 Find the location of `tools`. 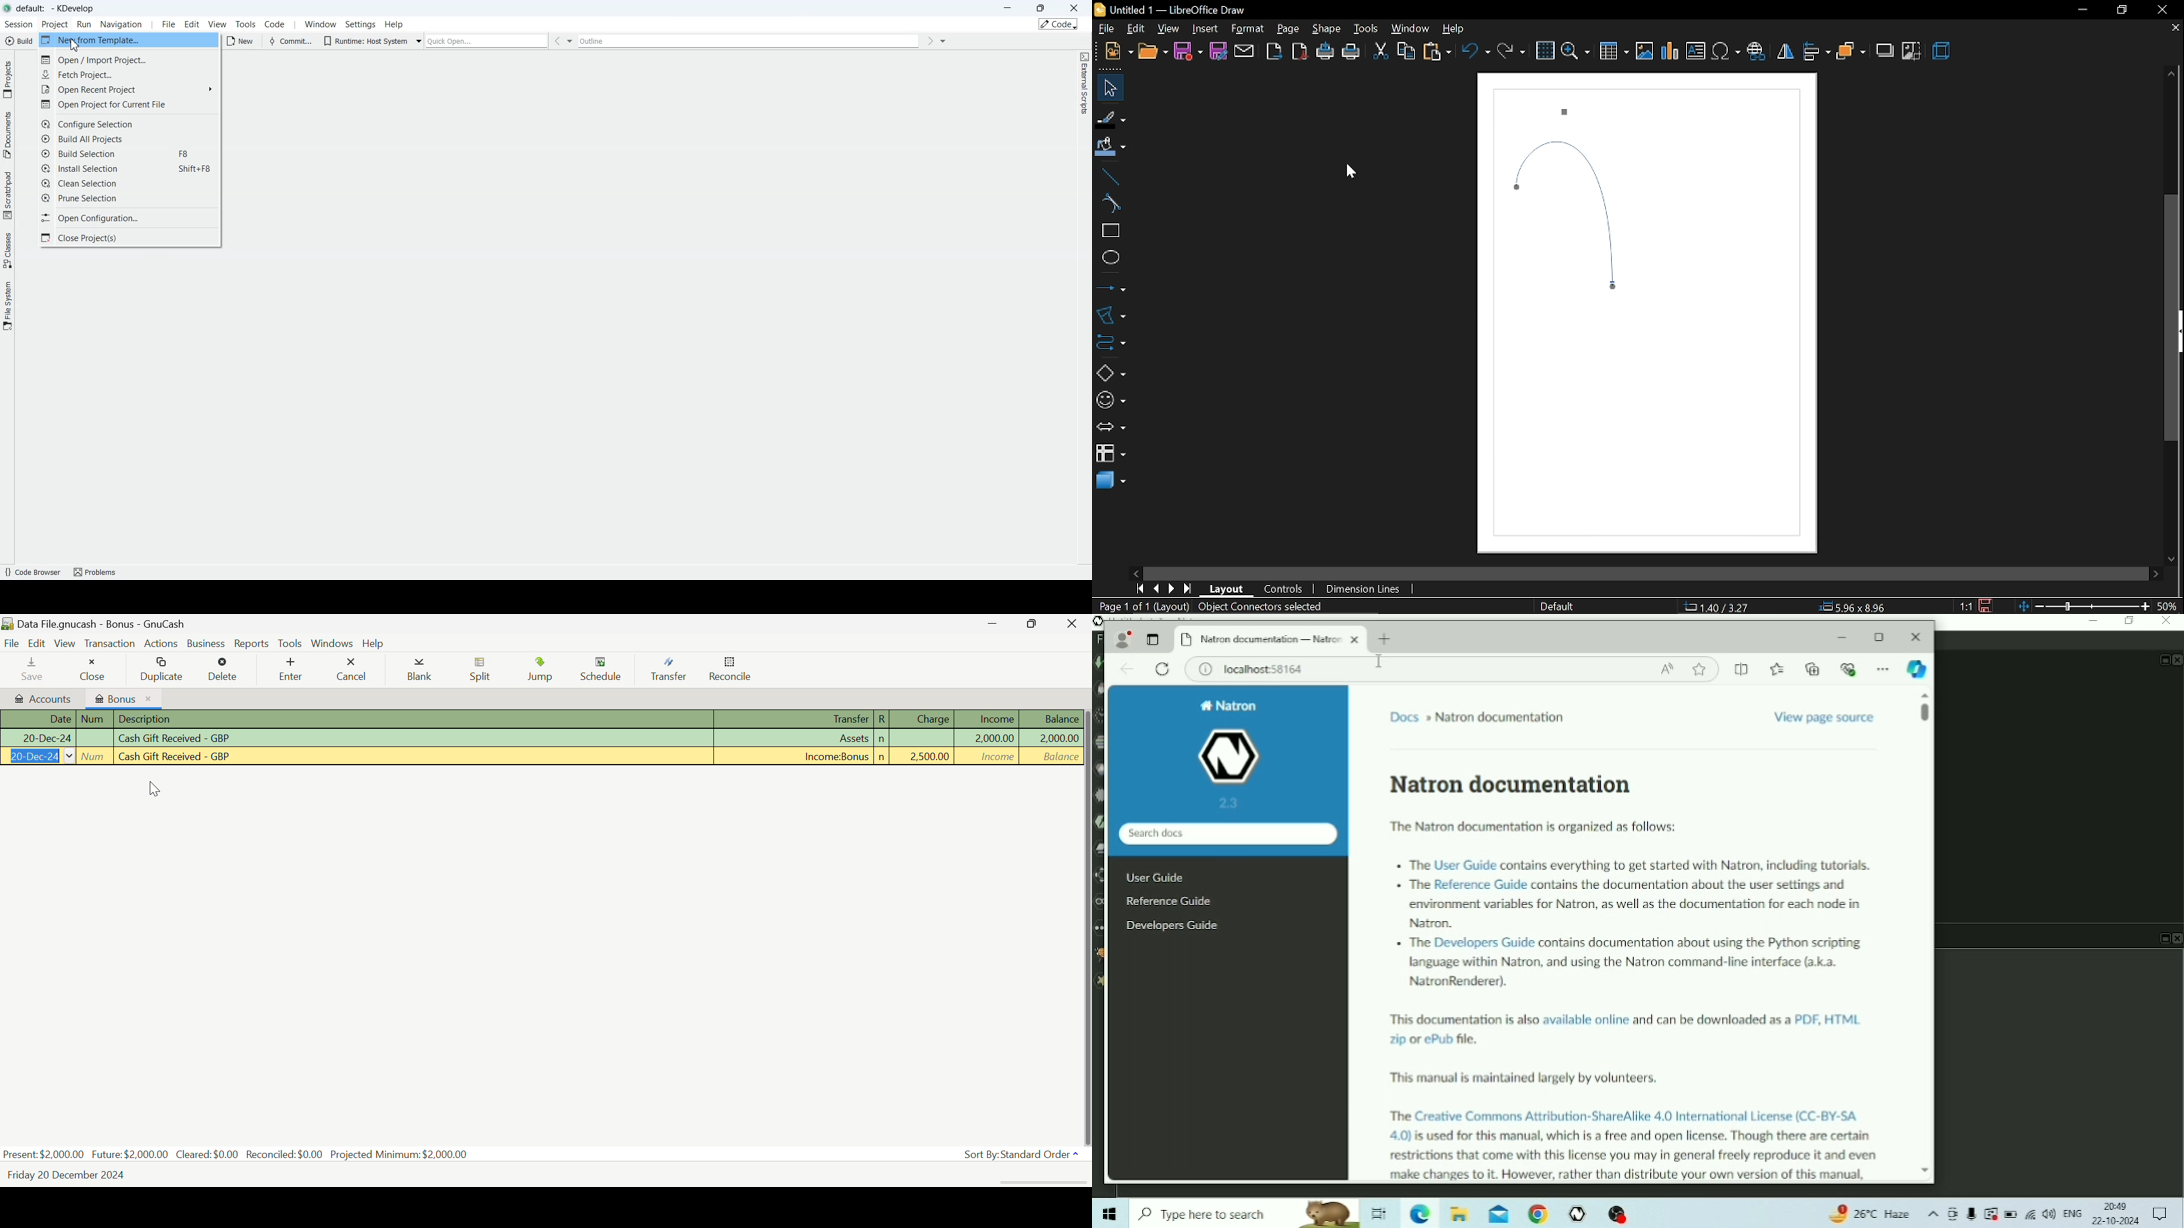

tools is located at coordinates (1364, 28).